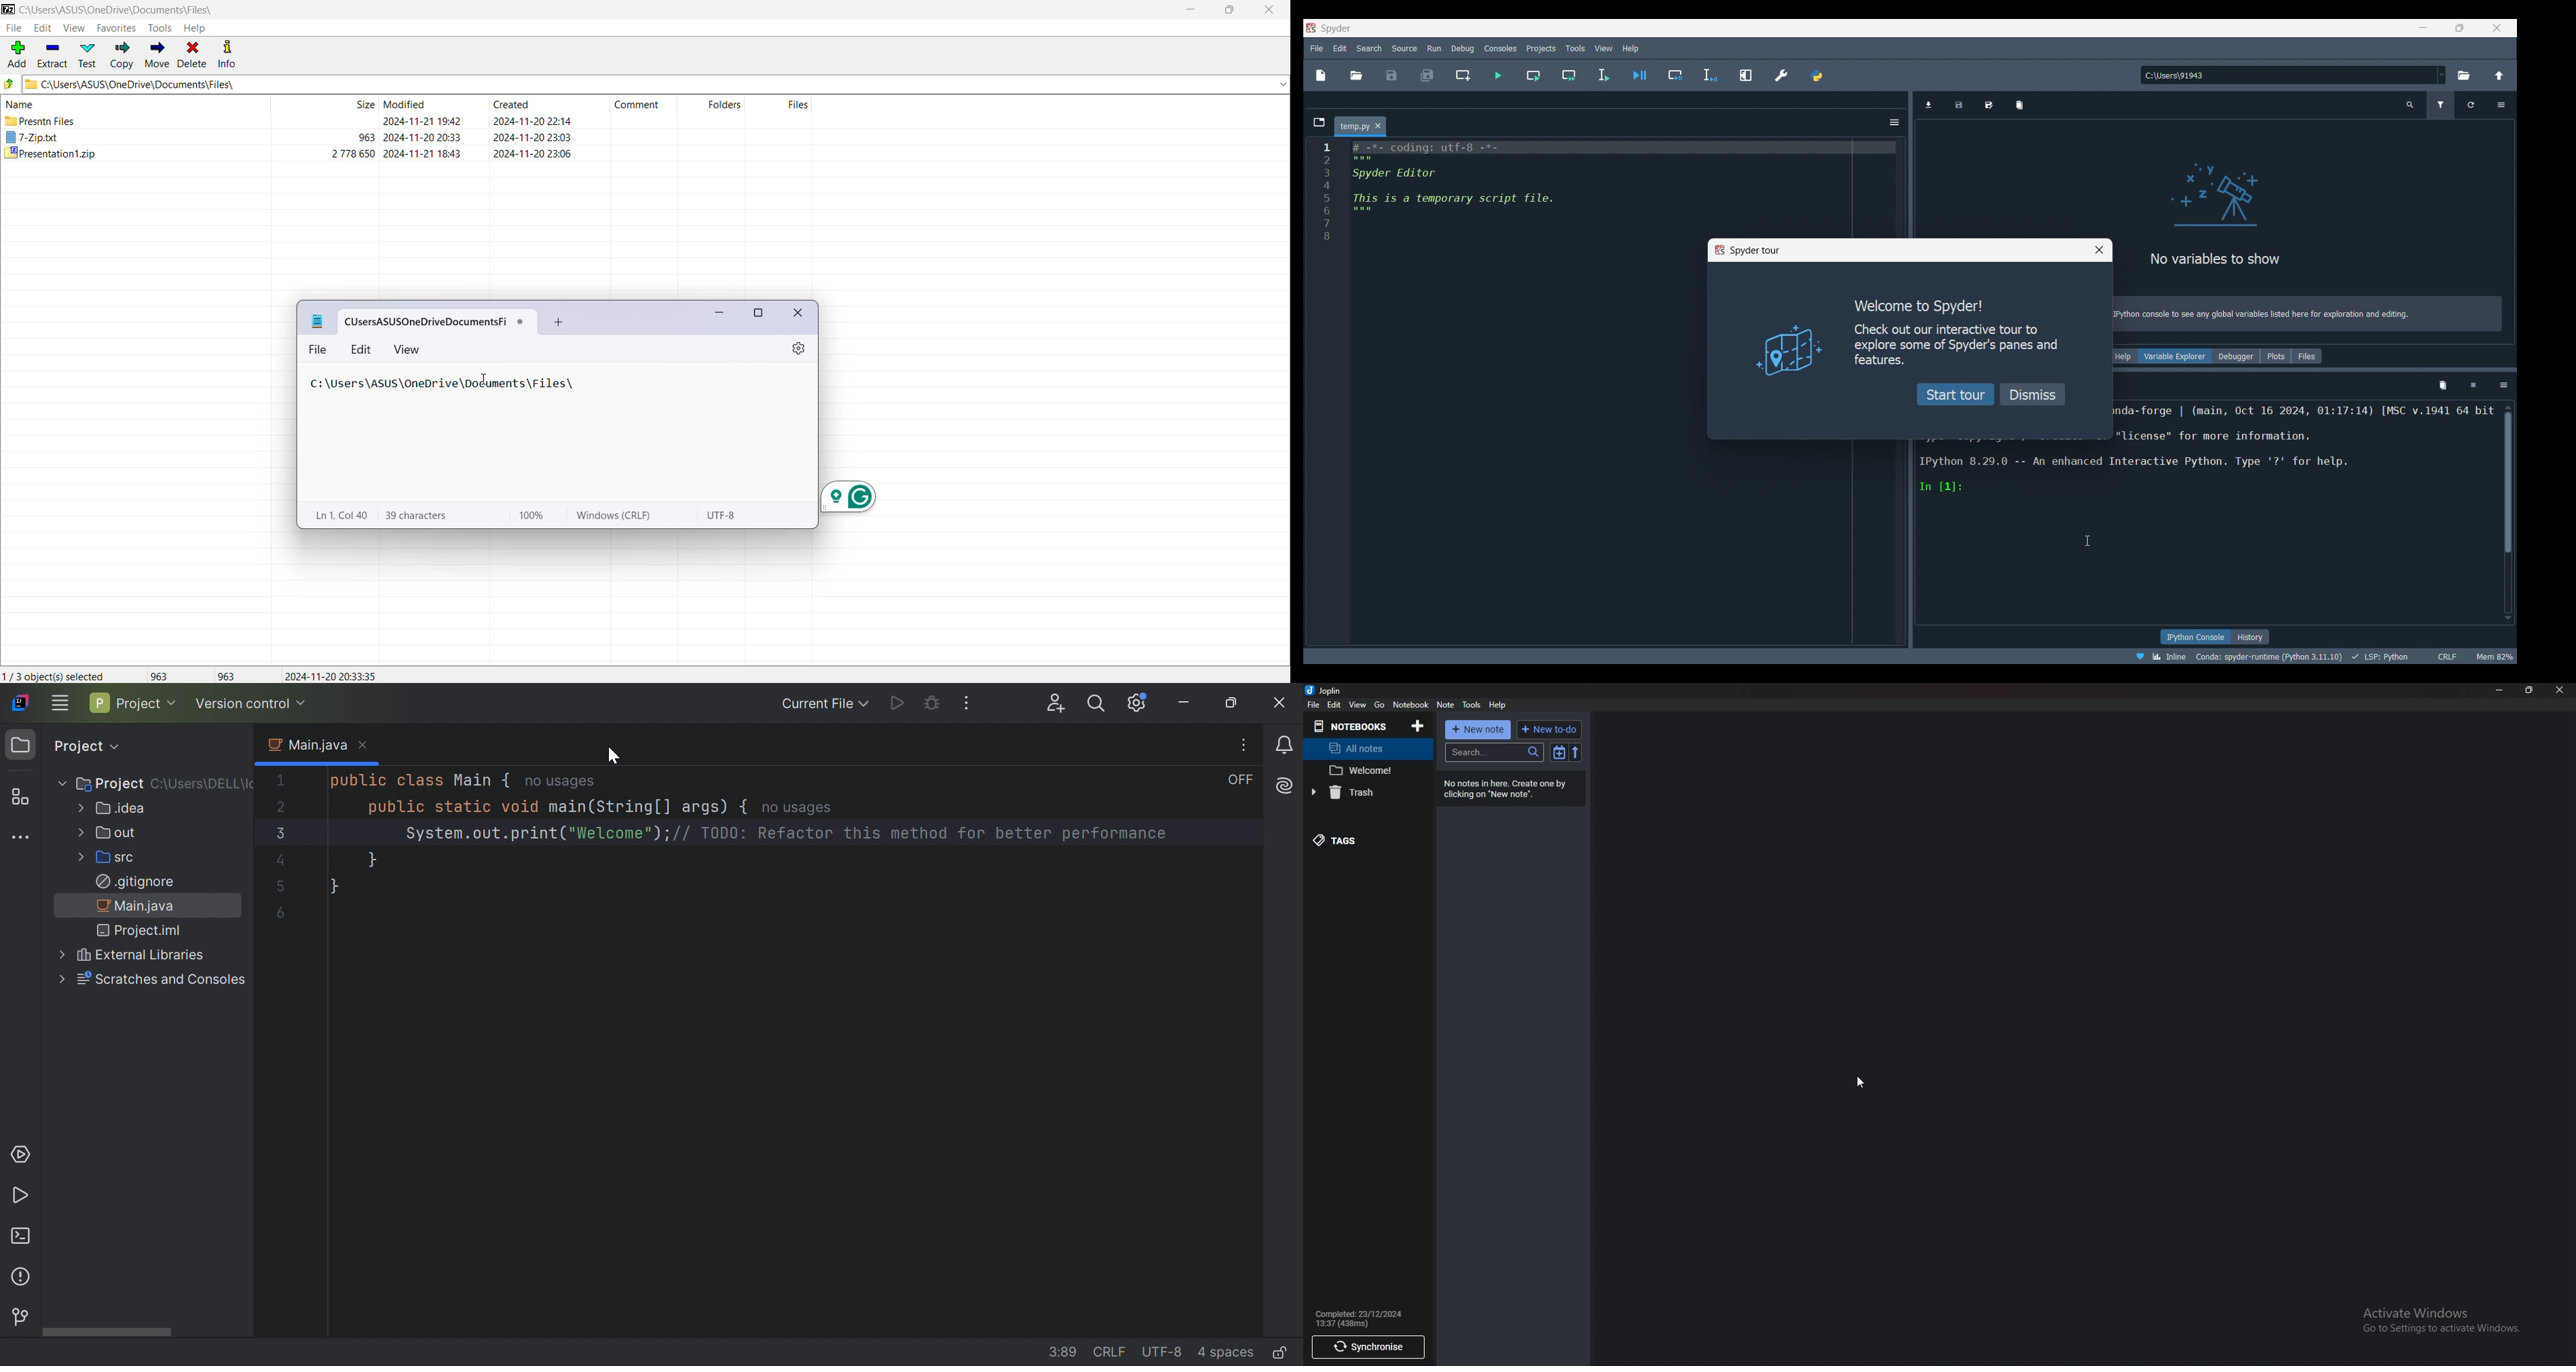  What do you see at coordinates (2126, 356) in the screenshot?
I see `Help` at bounding box center [2126, 356].